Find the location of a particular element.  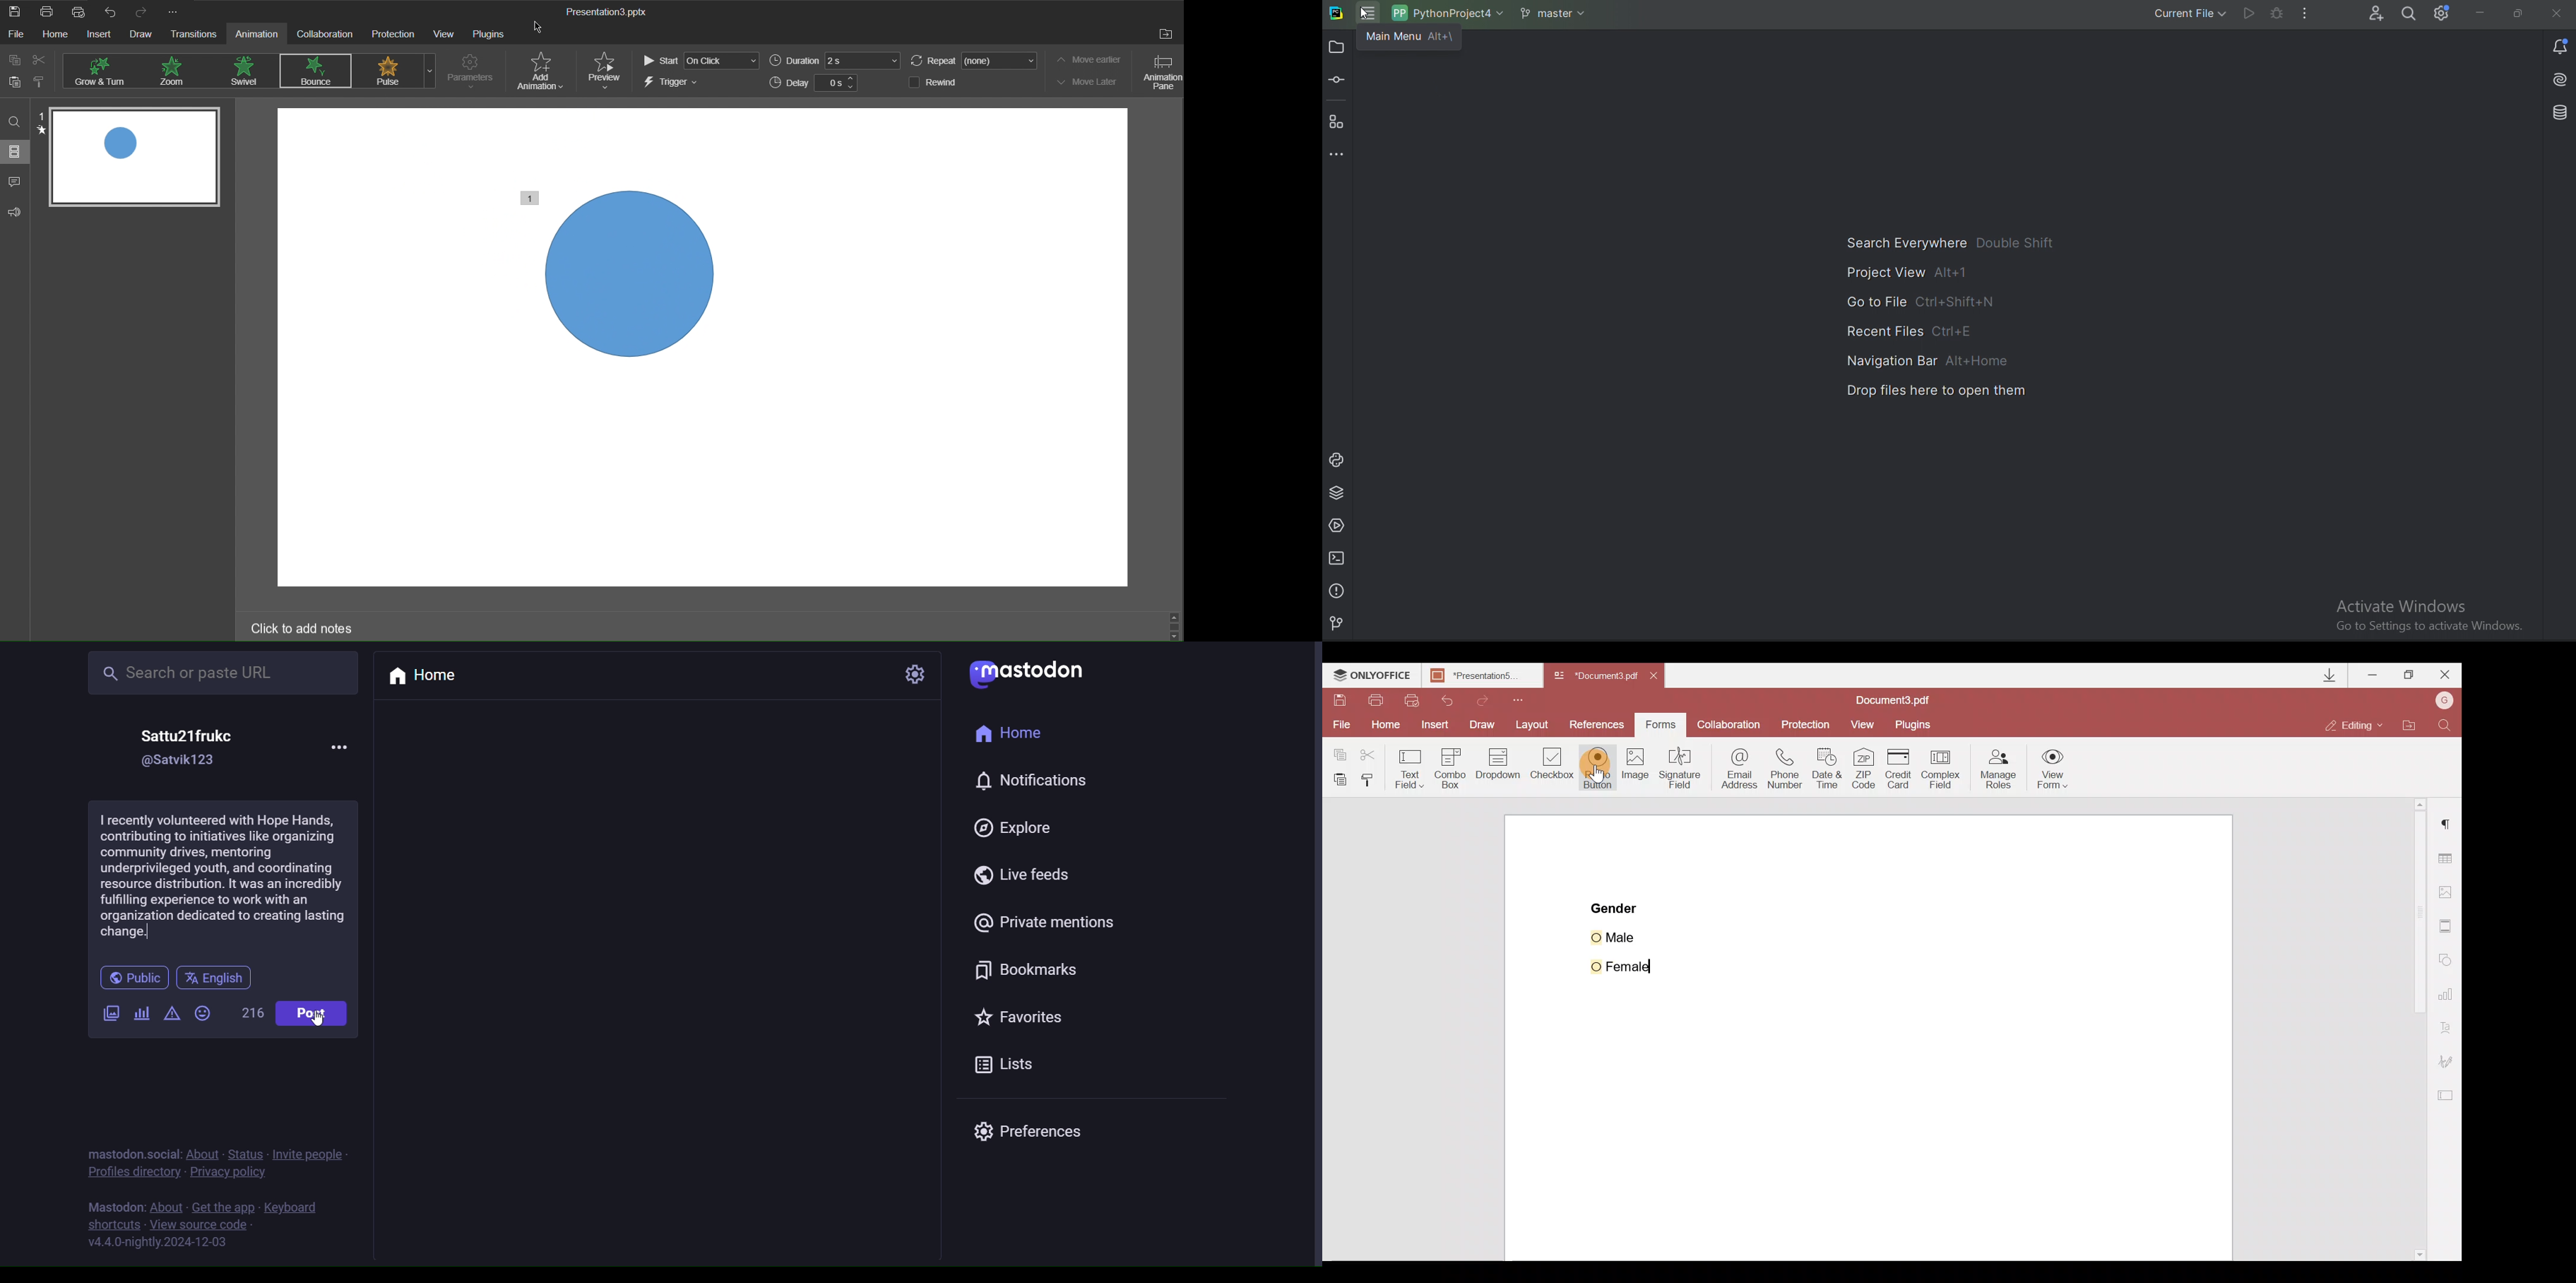

Presentation Title is located at coordinates (613, 13).